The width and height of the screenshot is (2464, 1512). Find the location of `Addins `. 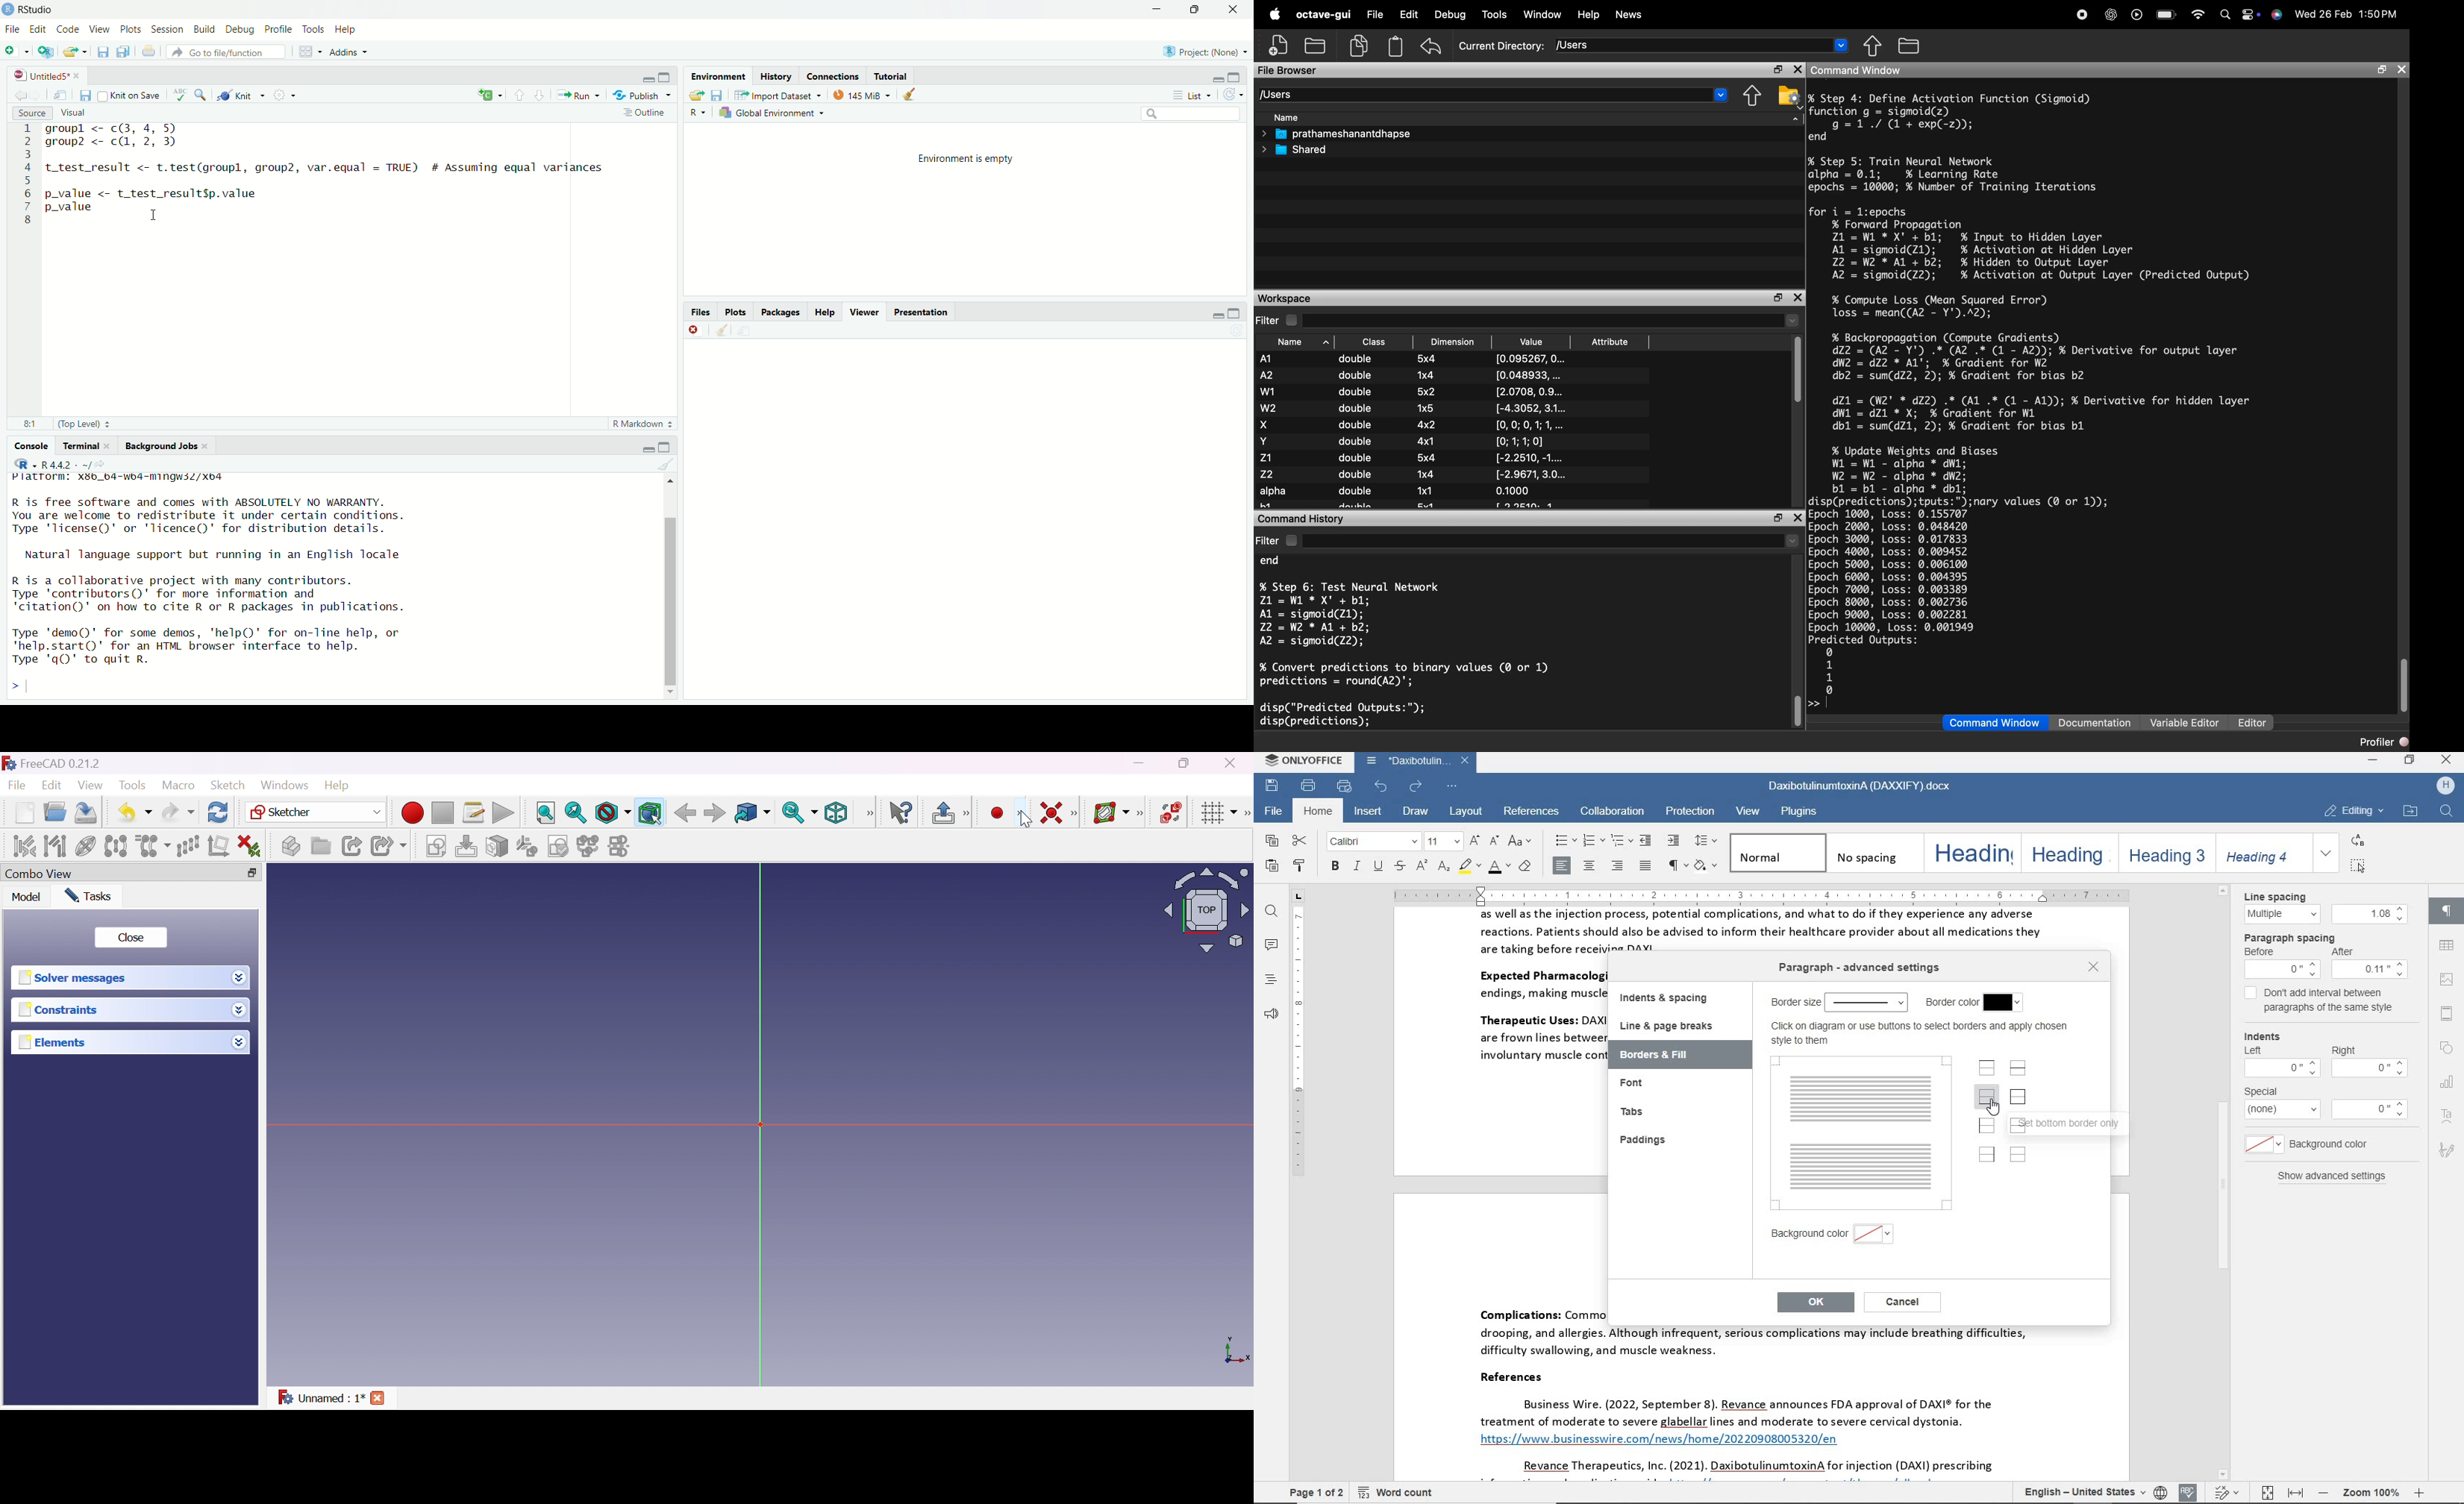

Addins  is located at coordinates (344, 52).